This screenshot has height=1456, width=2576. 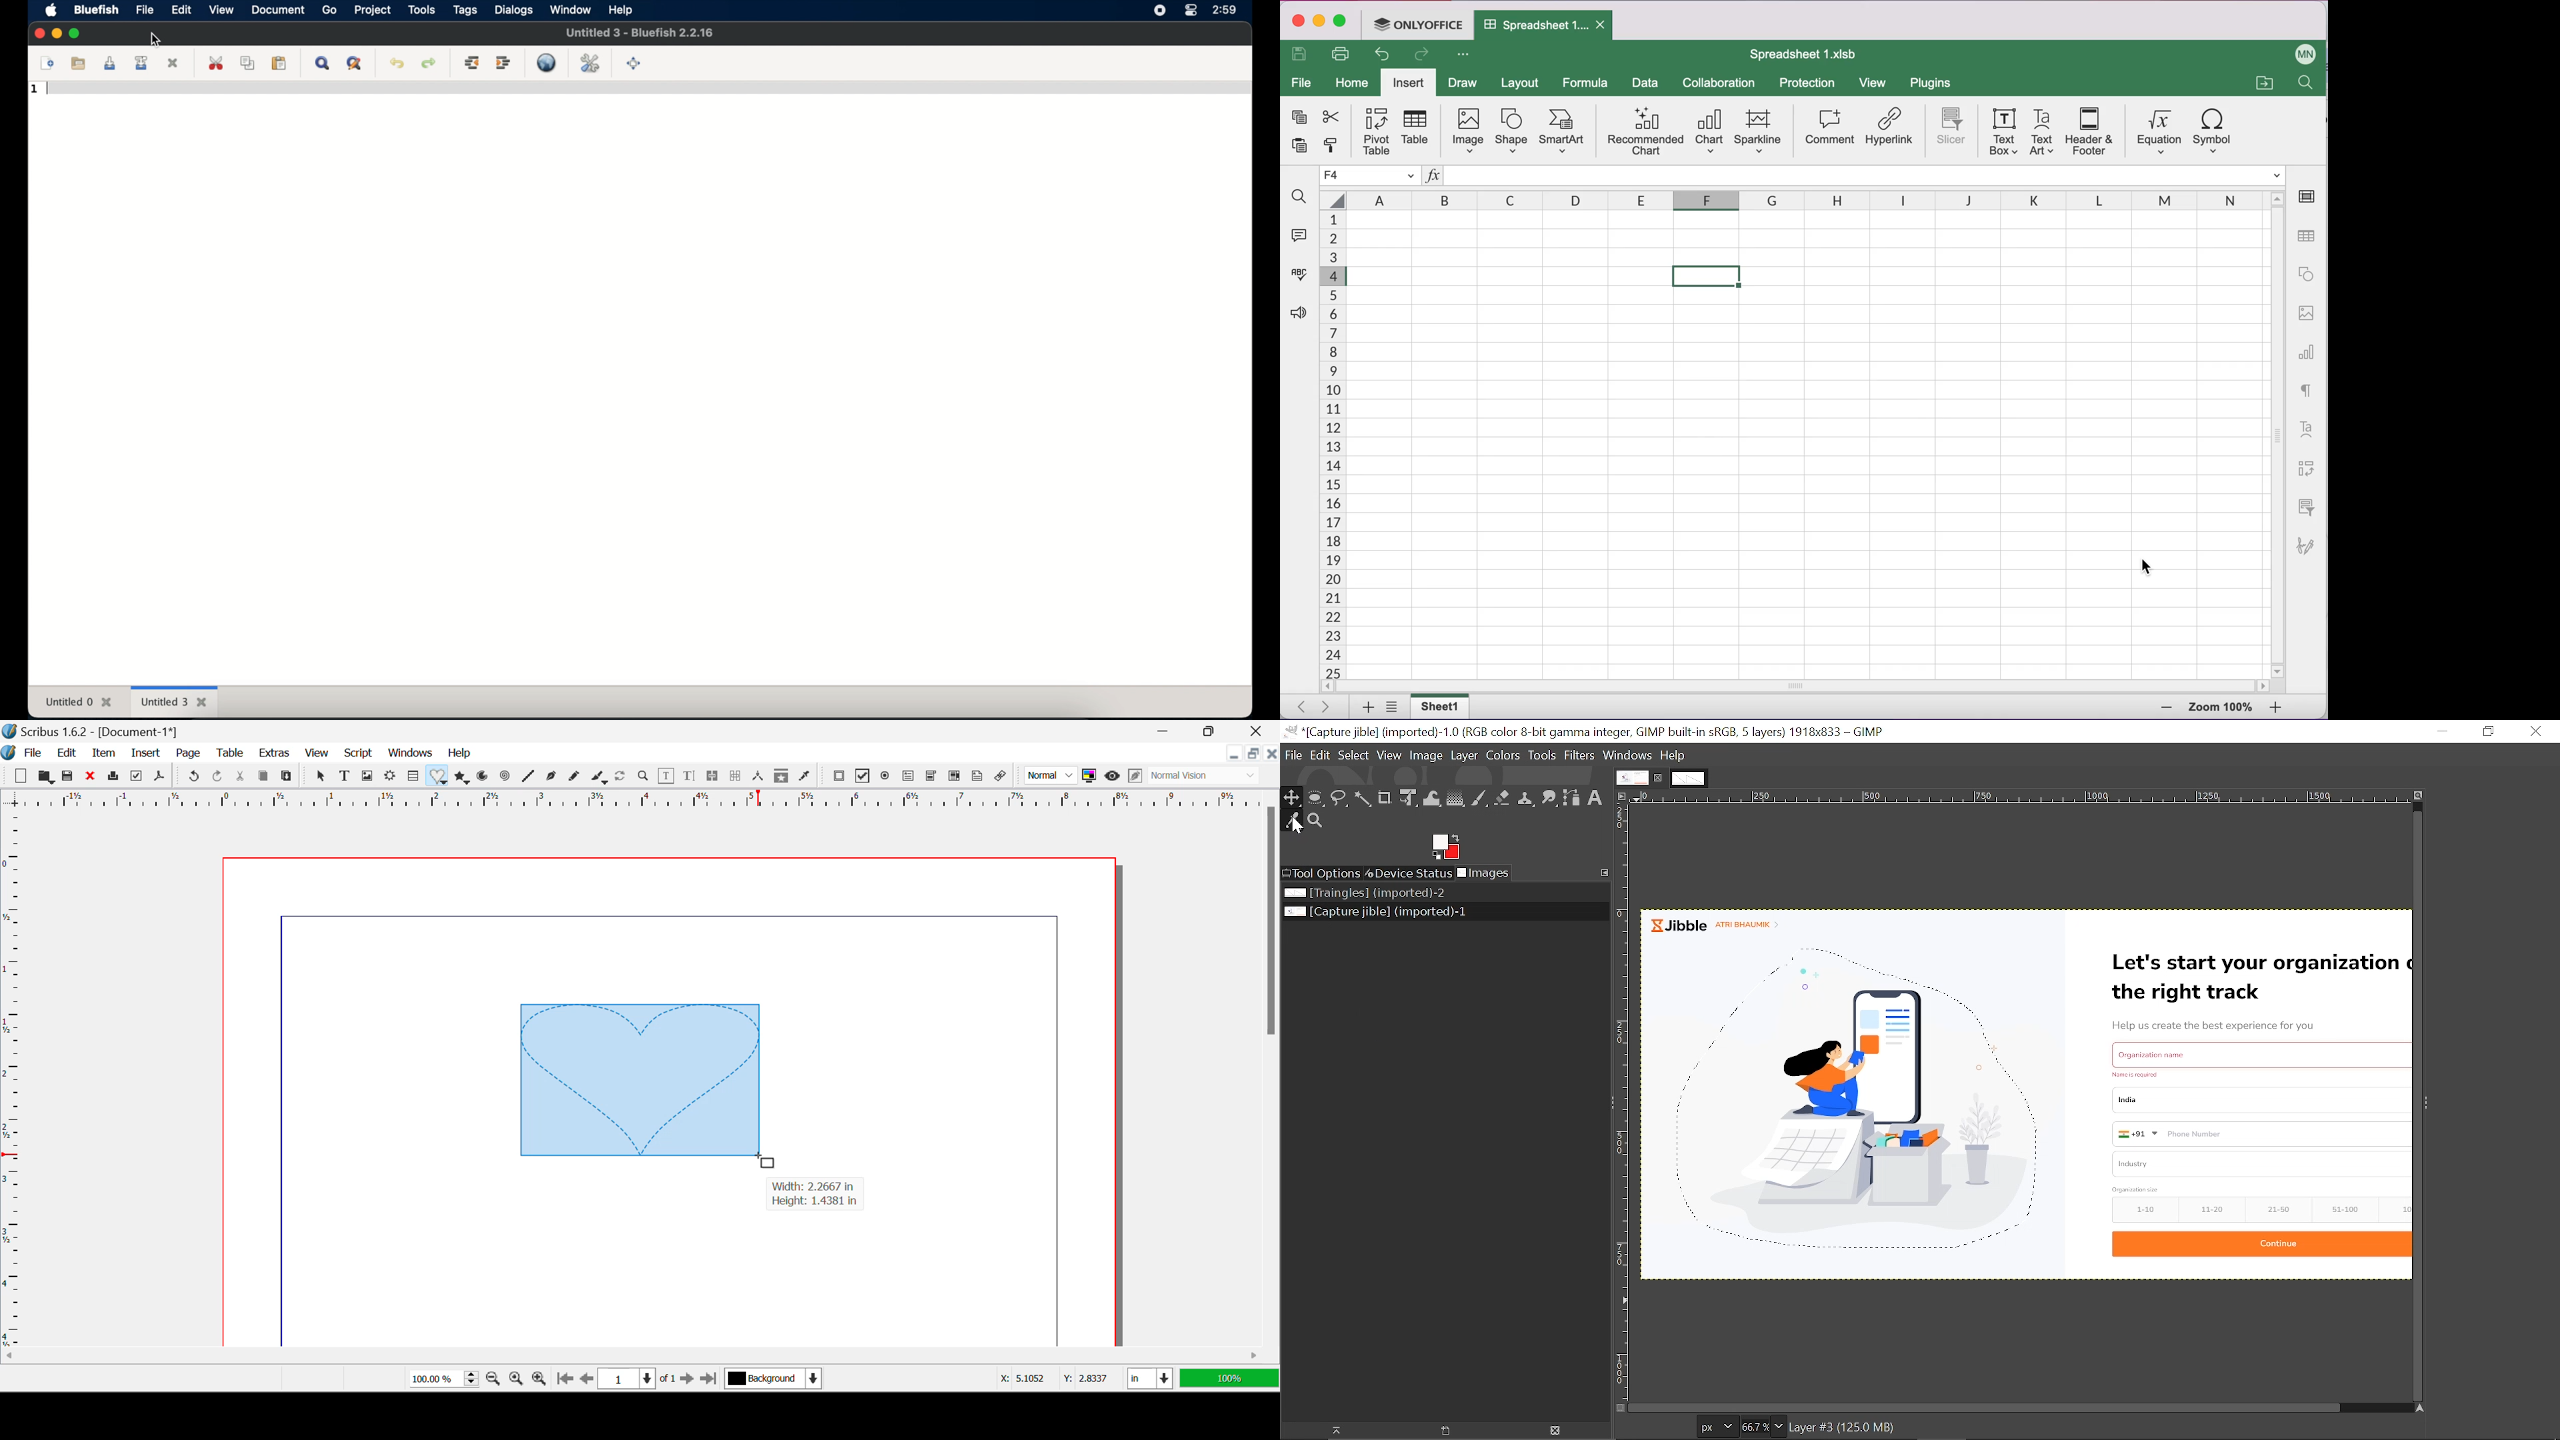 I want to click on Copy Item Properties, so click(x=784, y=777).